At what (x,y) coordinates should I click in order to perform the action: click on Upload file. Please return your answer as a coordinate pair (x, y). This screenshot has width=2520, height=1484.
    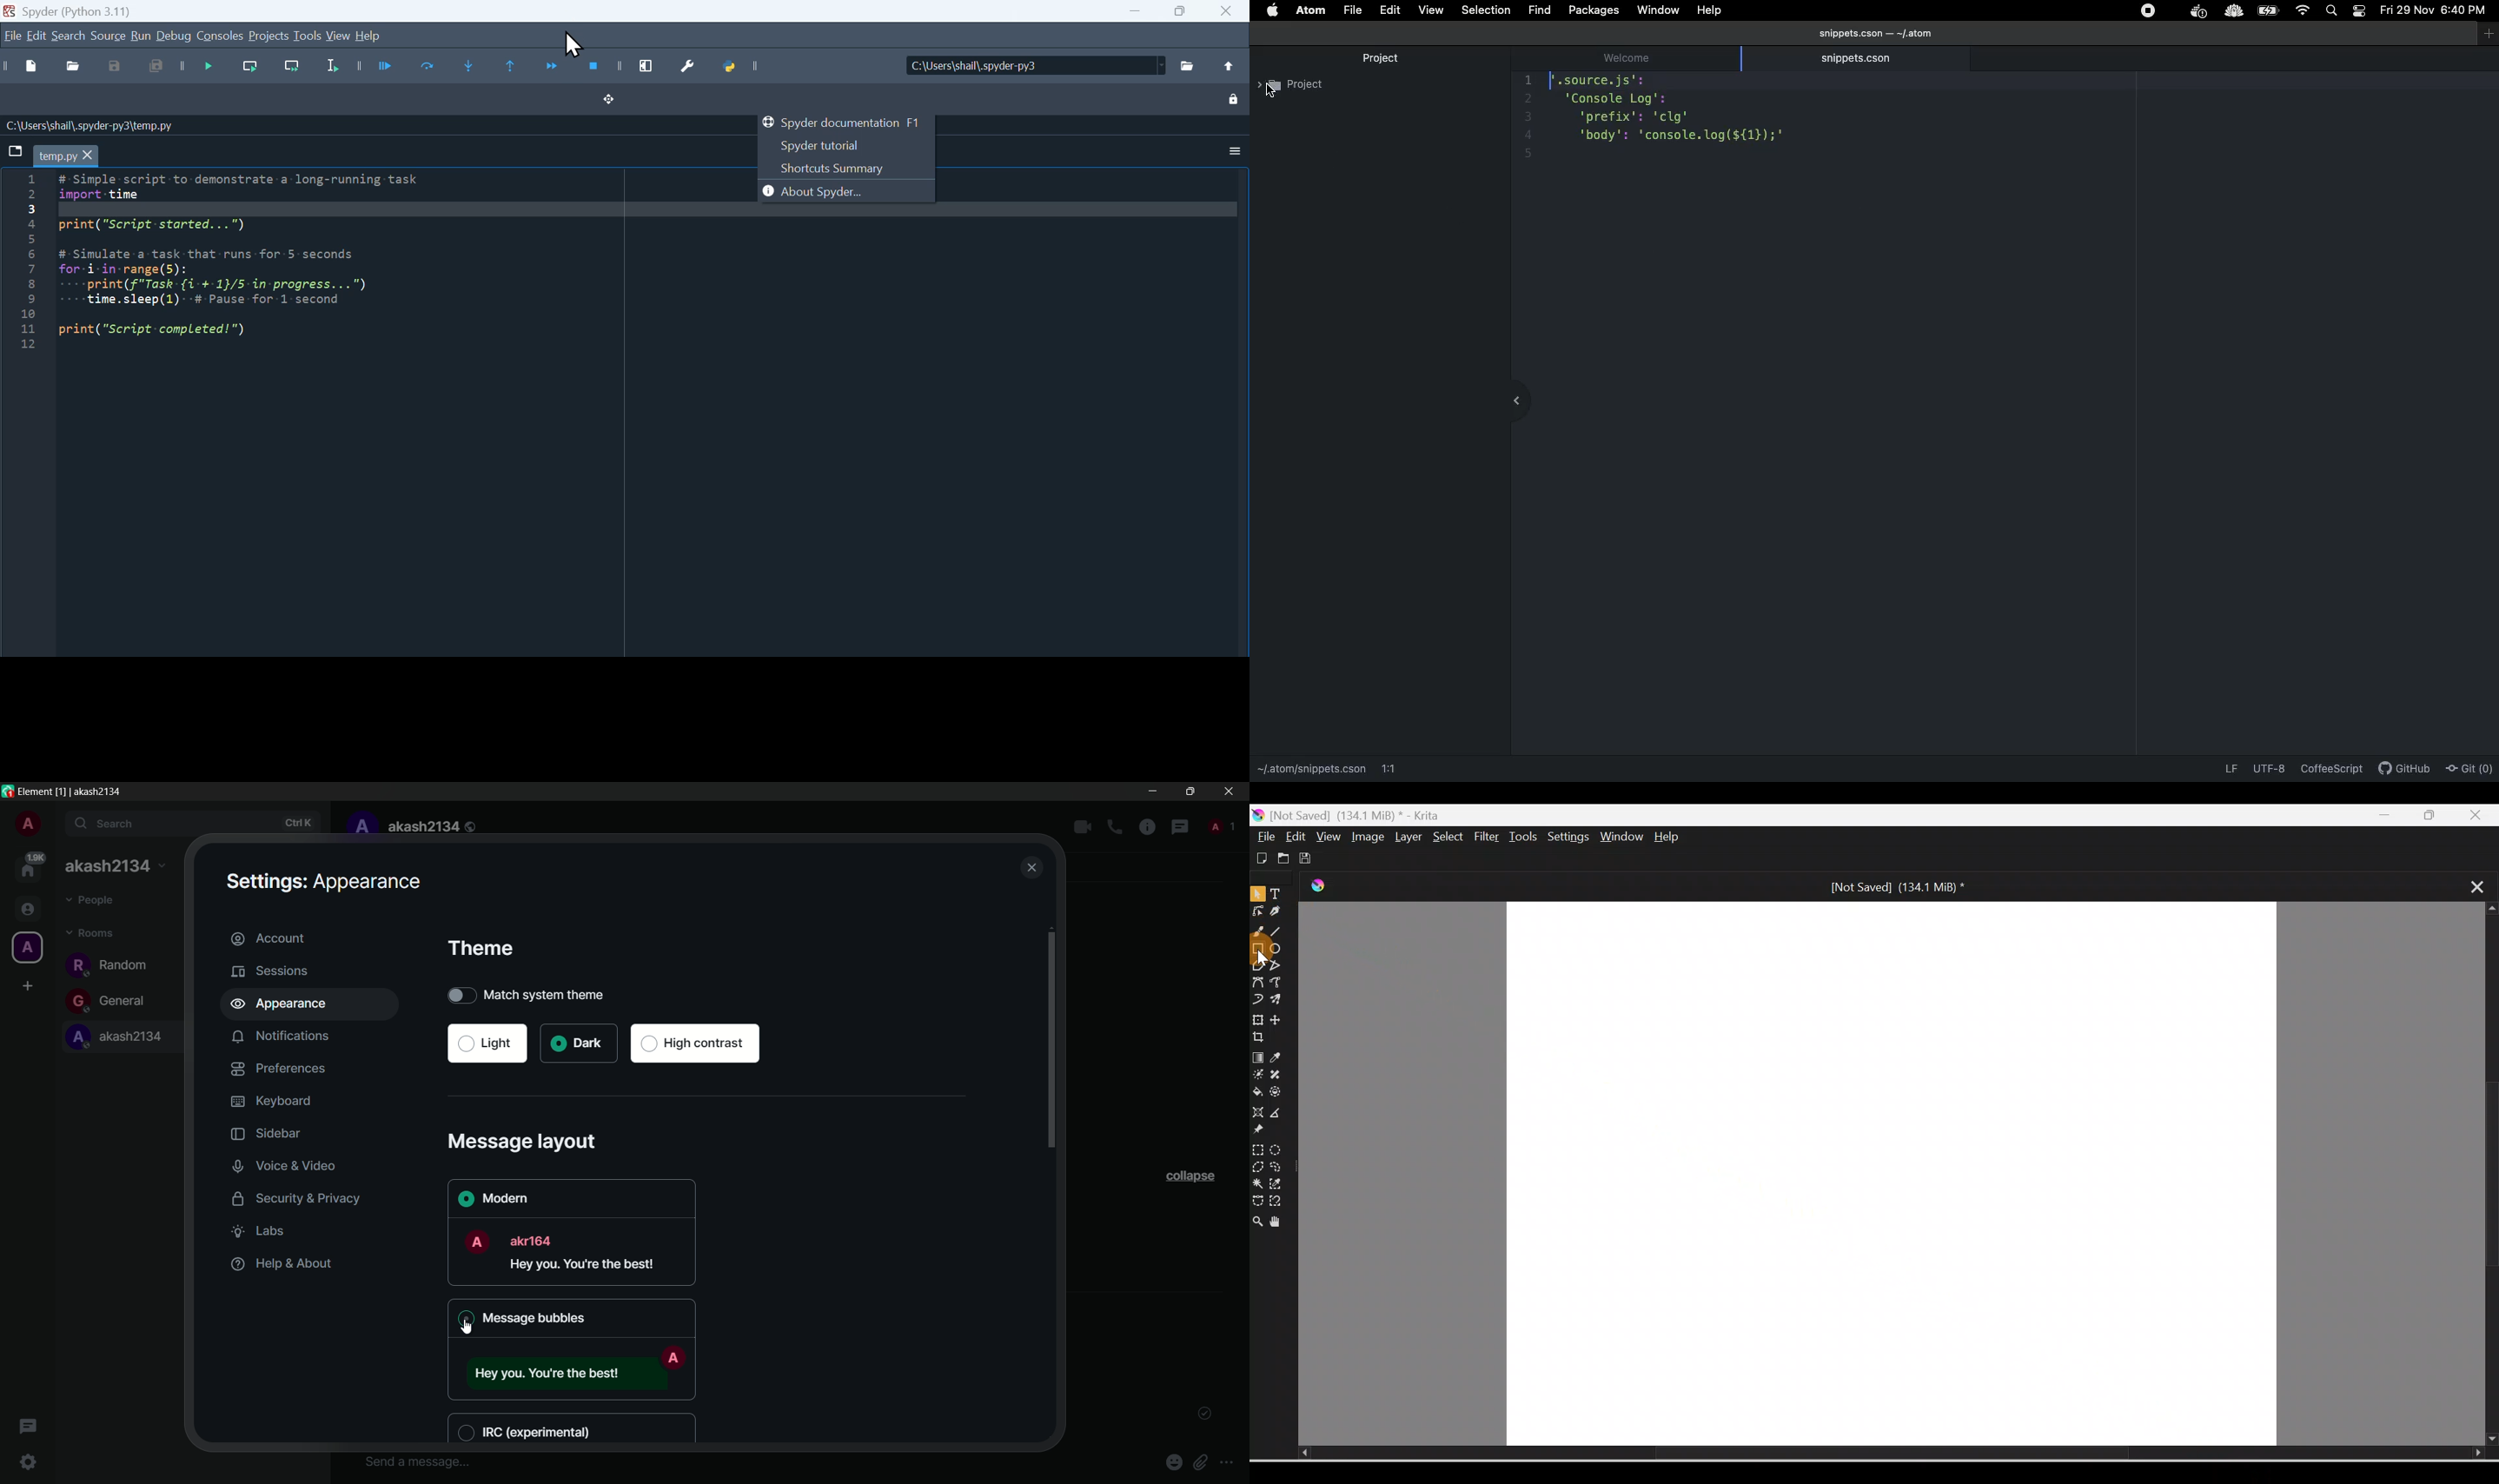
    Looking at the image, I should click on (1233, 67).